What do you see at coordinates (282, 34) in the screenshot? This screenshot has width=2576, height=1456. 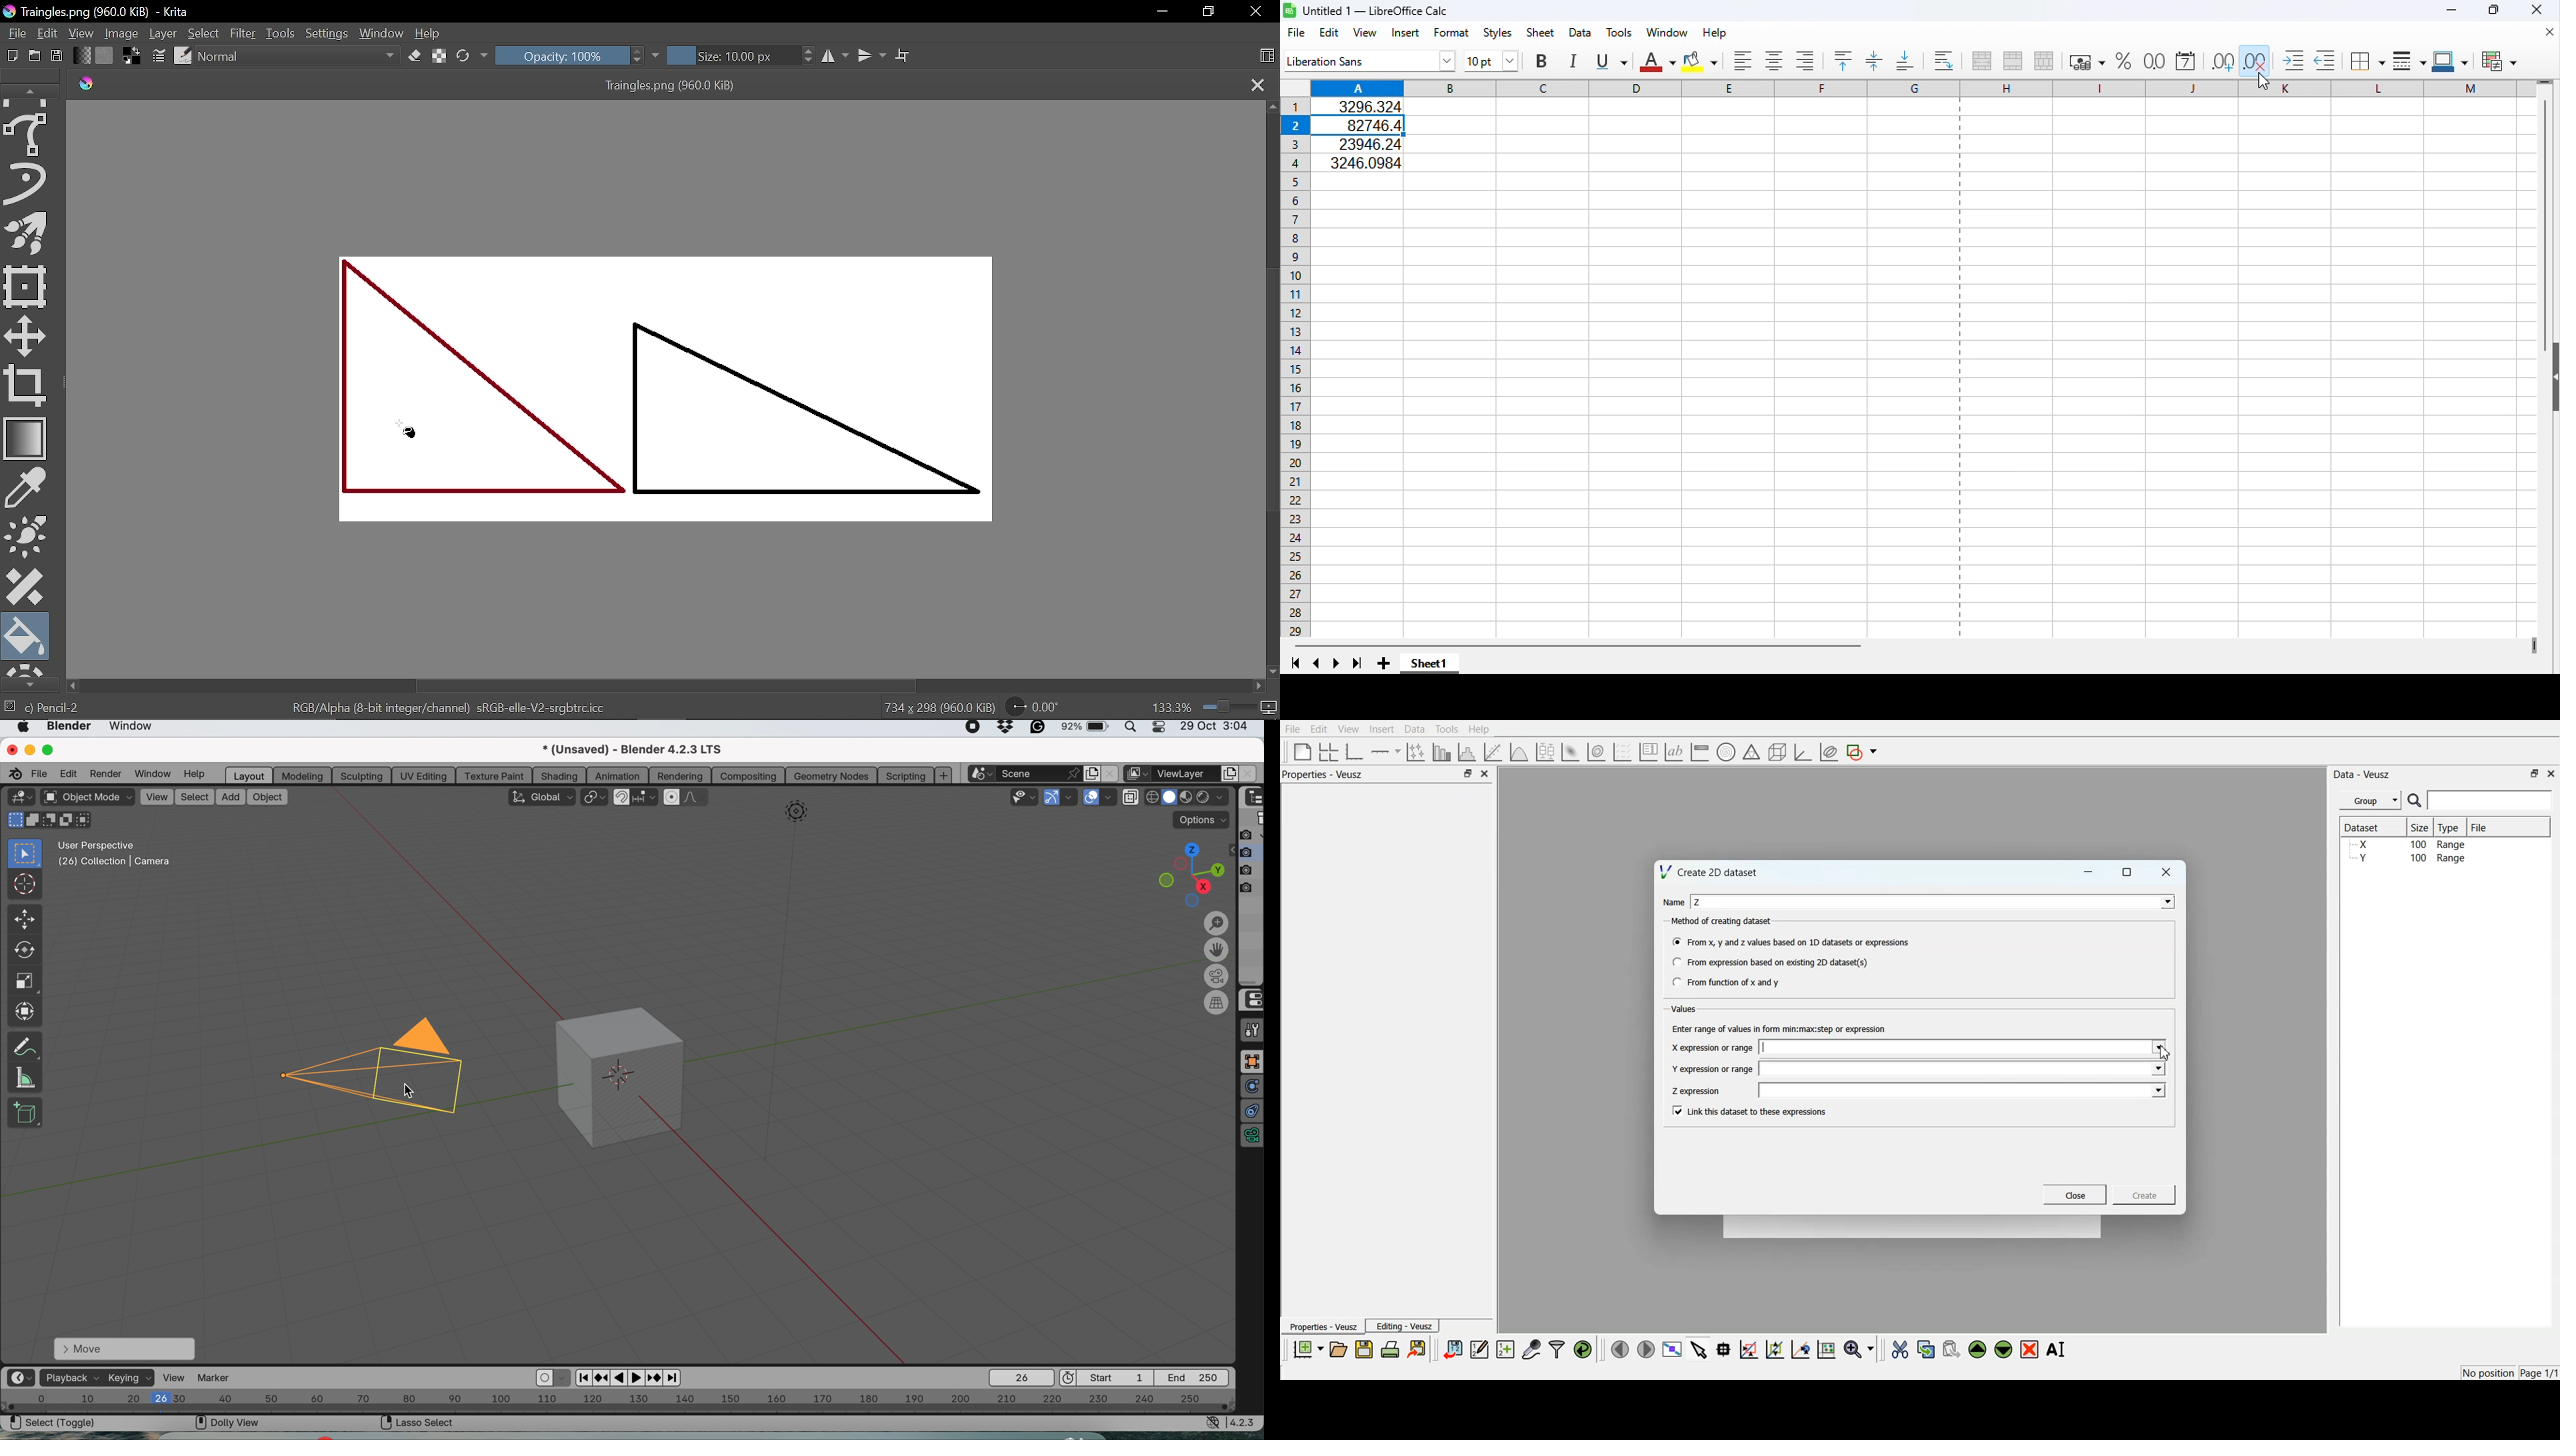 I see `Tools` at bounding box center [282, 34].